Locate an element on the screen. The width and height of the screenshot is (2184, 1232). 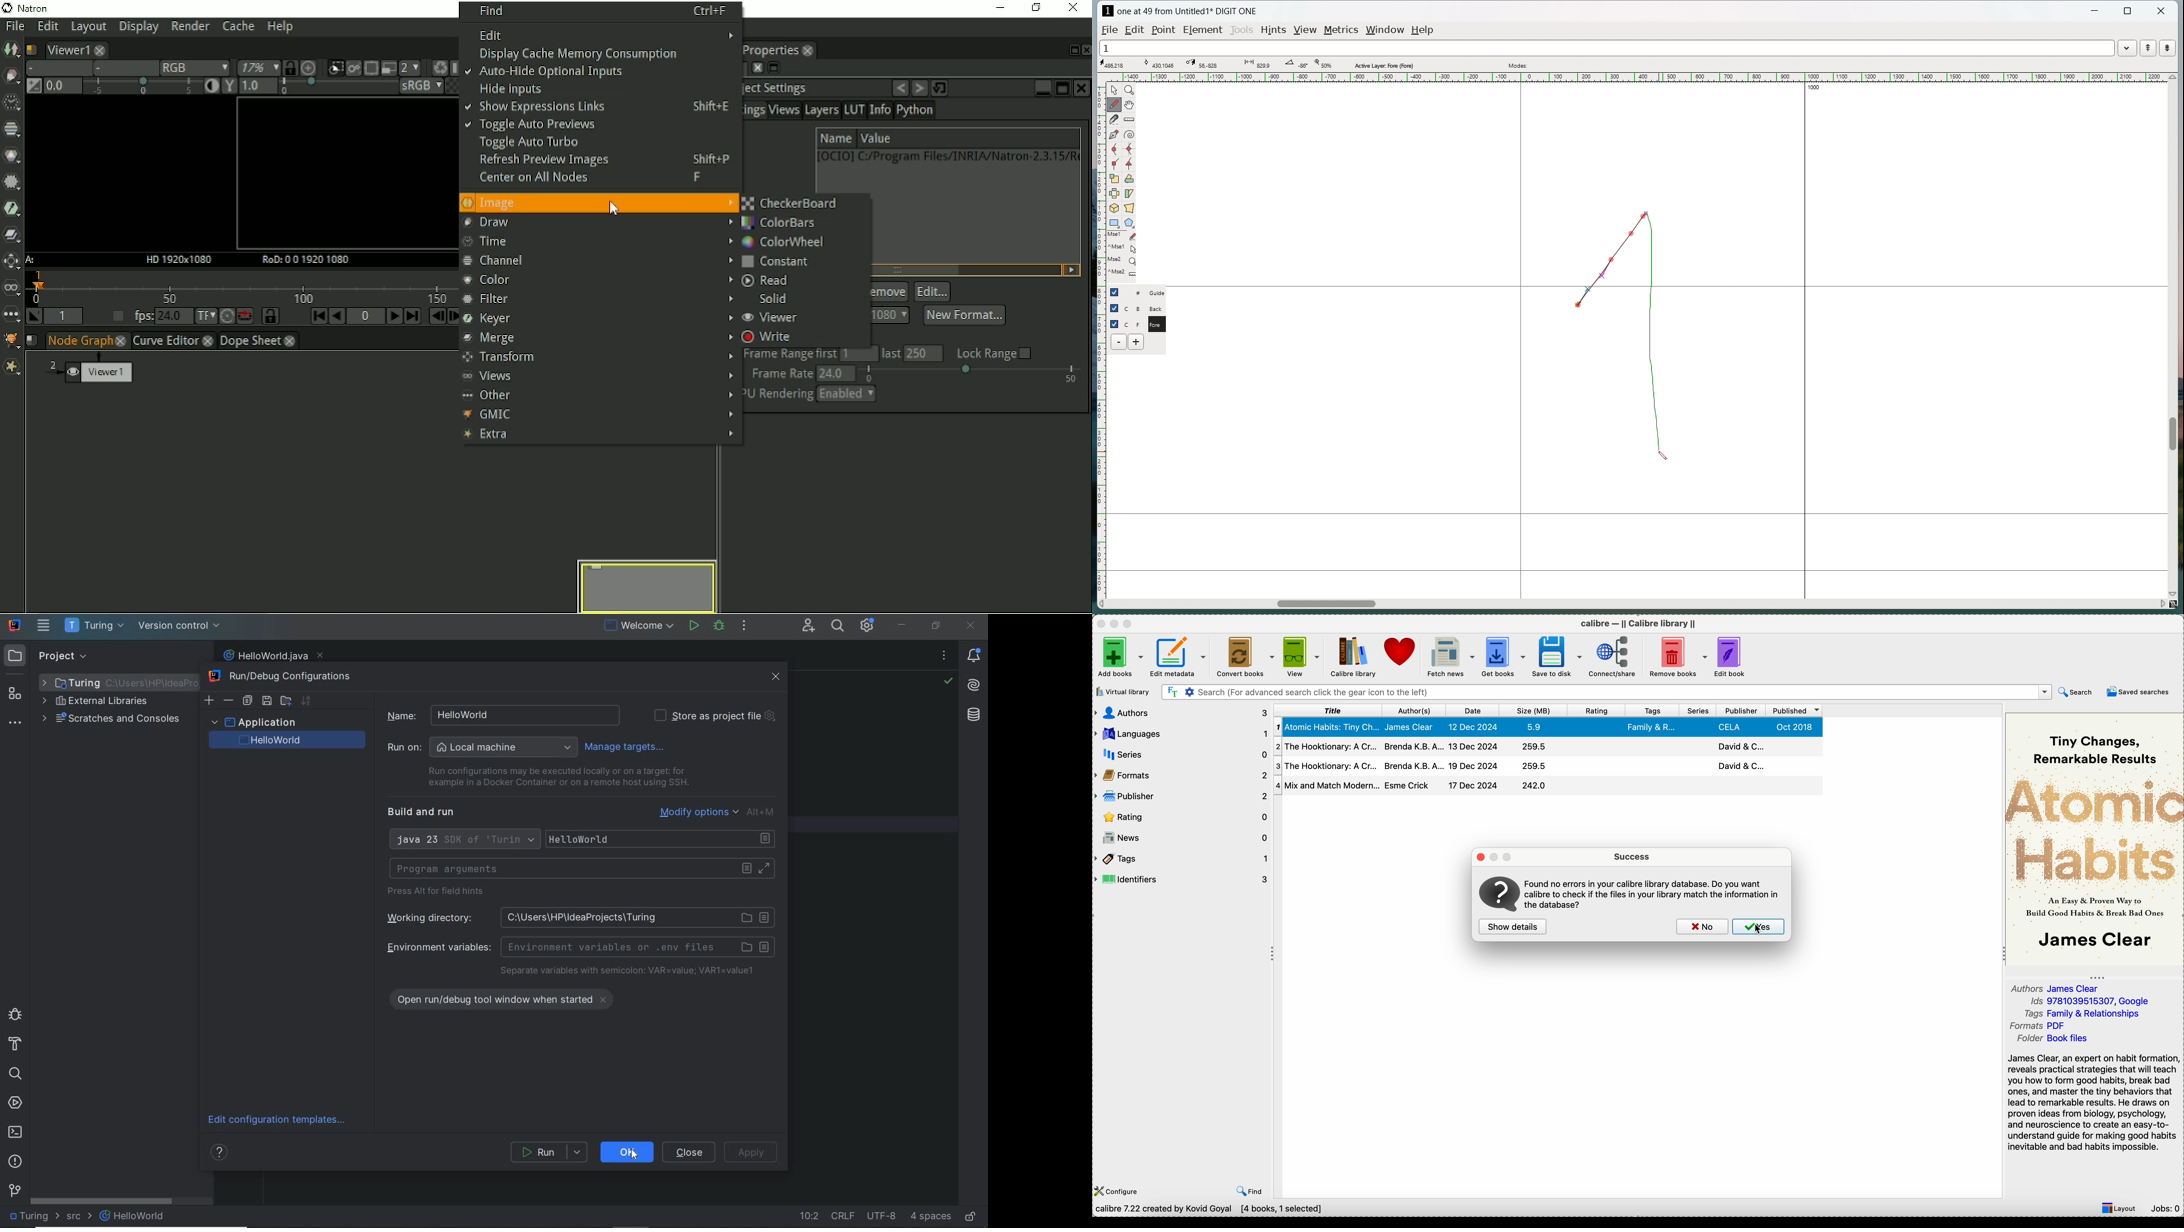
CLOSE is located at coordinates (971, 626).